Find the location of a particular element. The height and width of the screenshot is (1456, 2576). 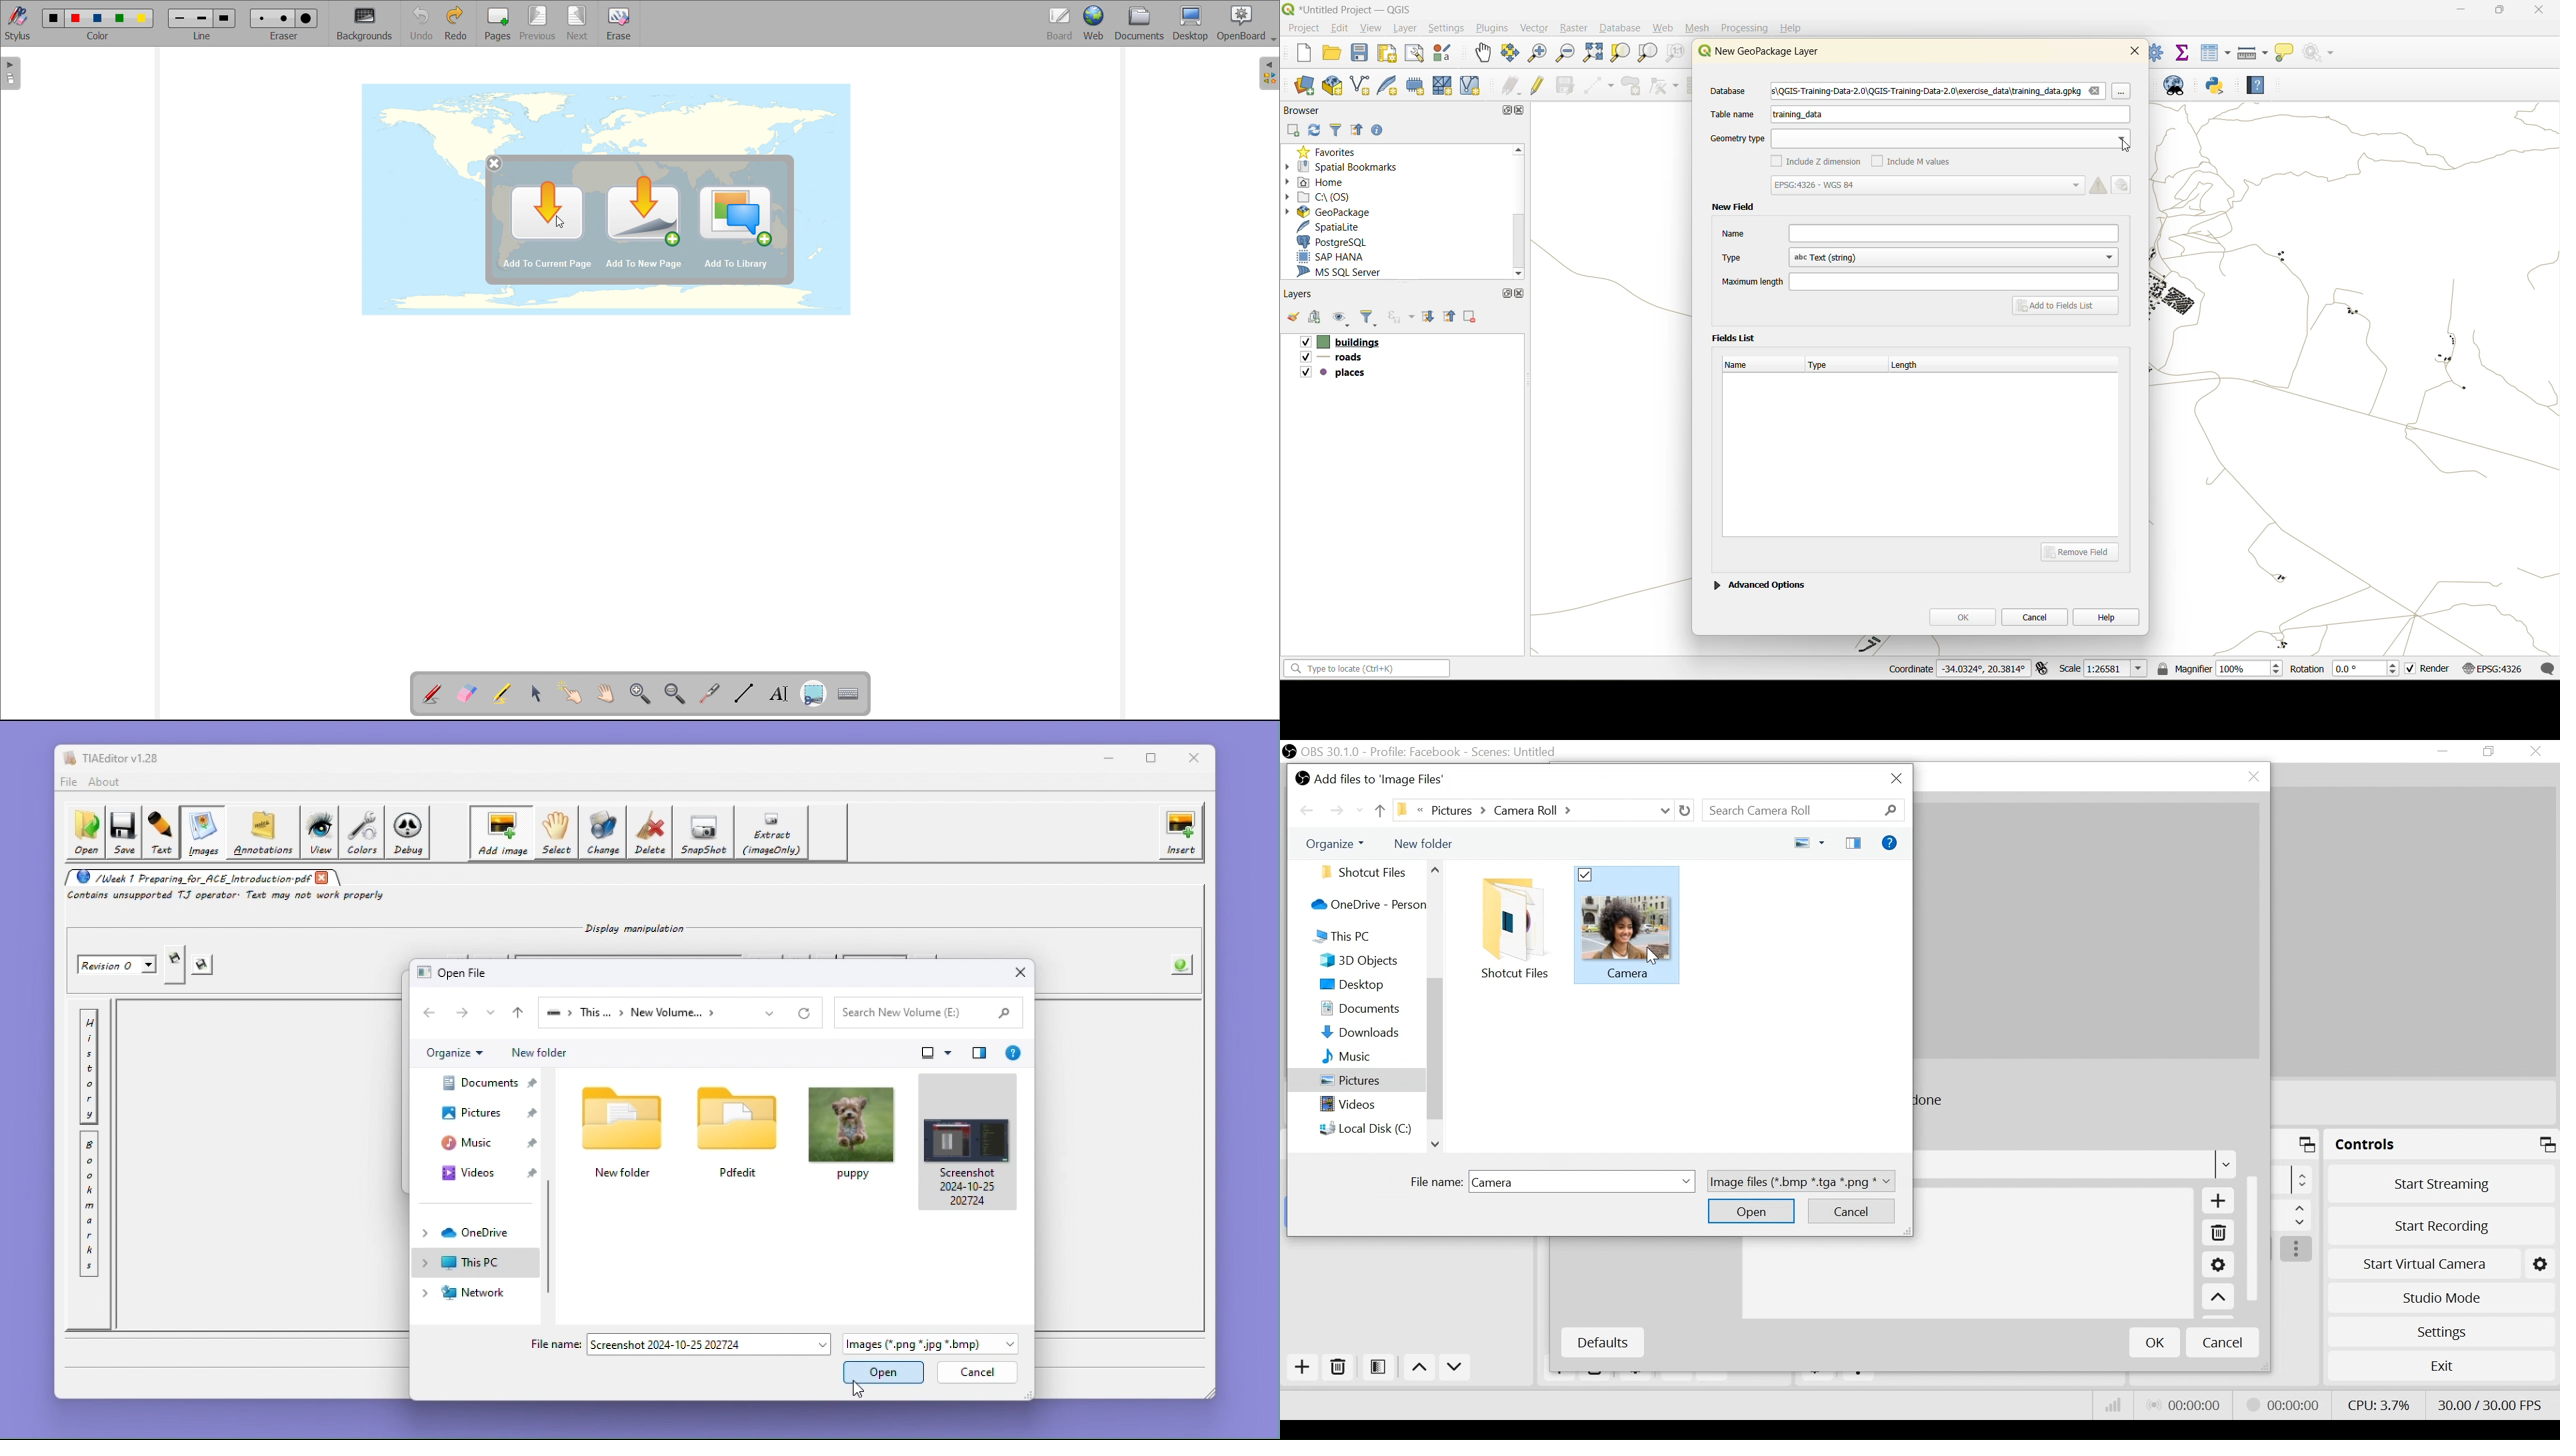

add to new page is located at coordinates (645, 263).